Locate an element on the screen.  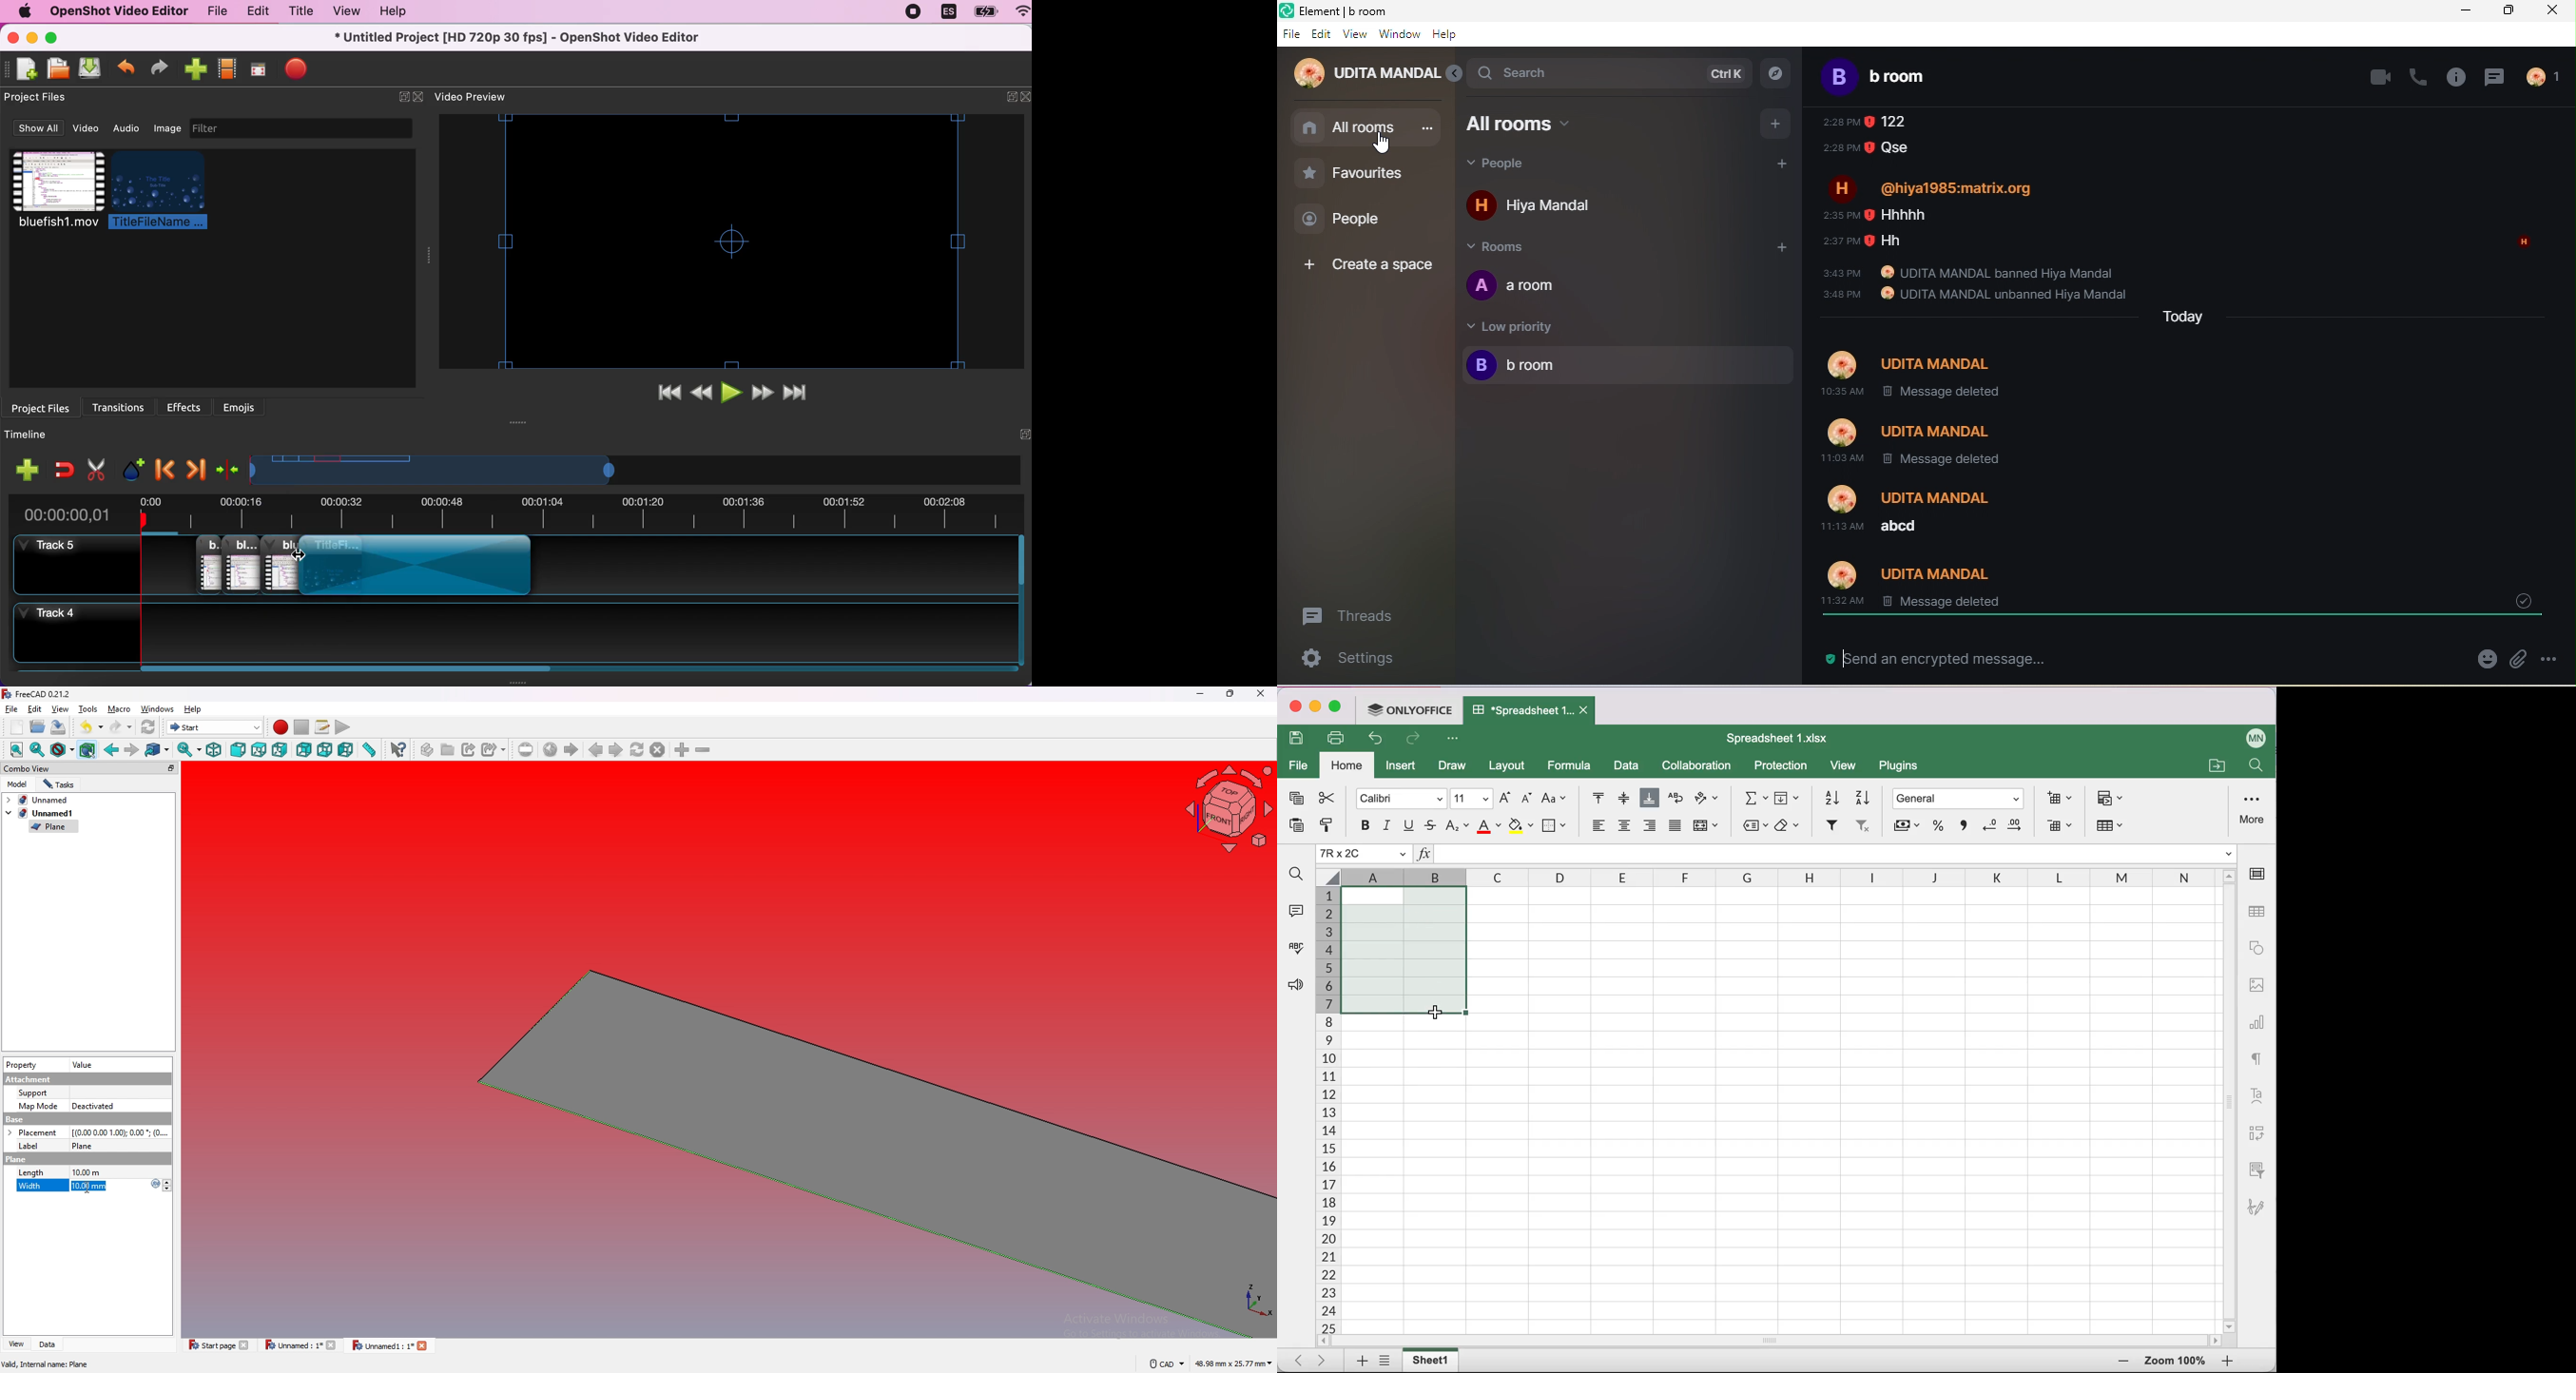
plane is located at coordinates (88, 1145).